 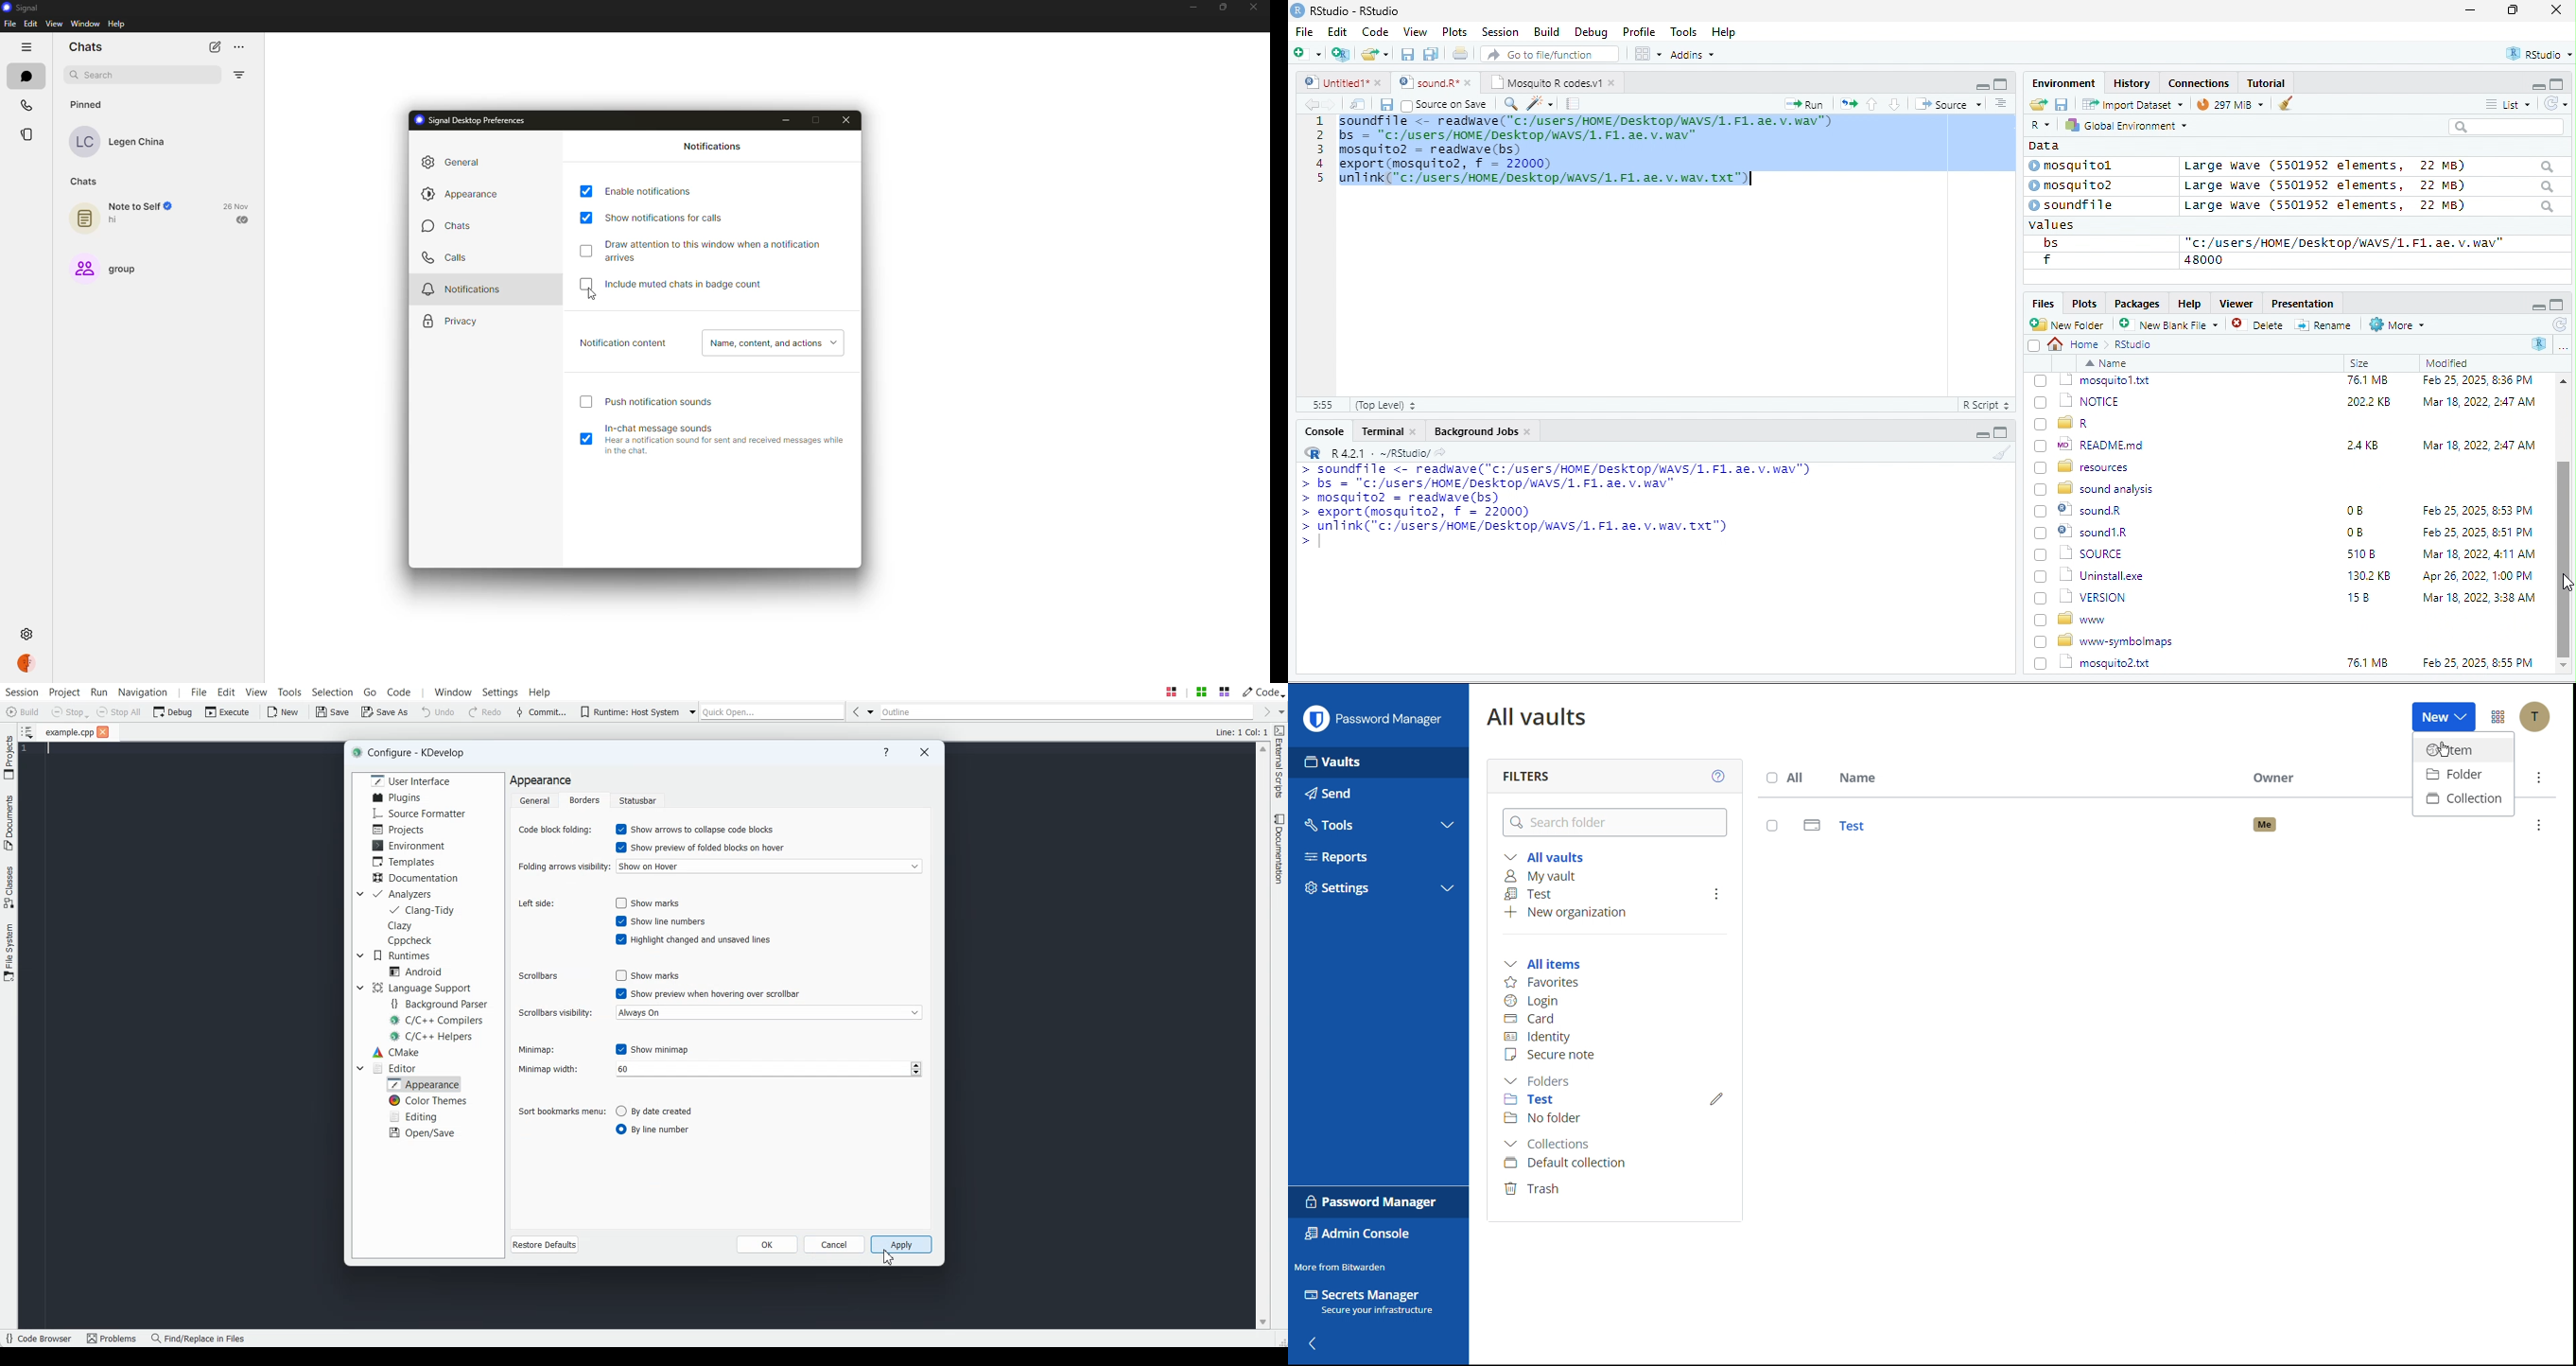 What do you see at coordinates (2301, 303) in the screenshot?
I see `Presentation` at bounding box center [2301, 303].